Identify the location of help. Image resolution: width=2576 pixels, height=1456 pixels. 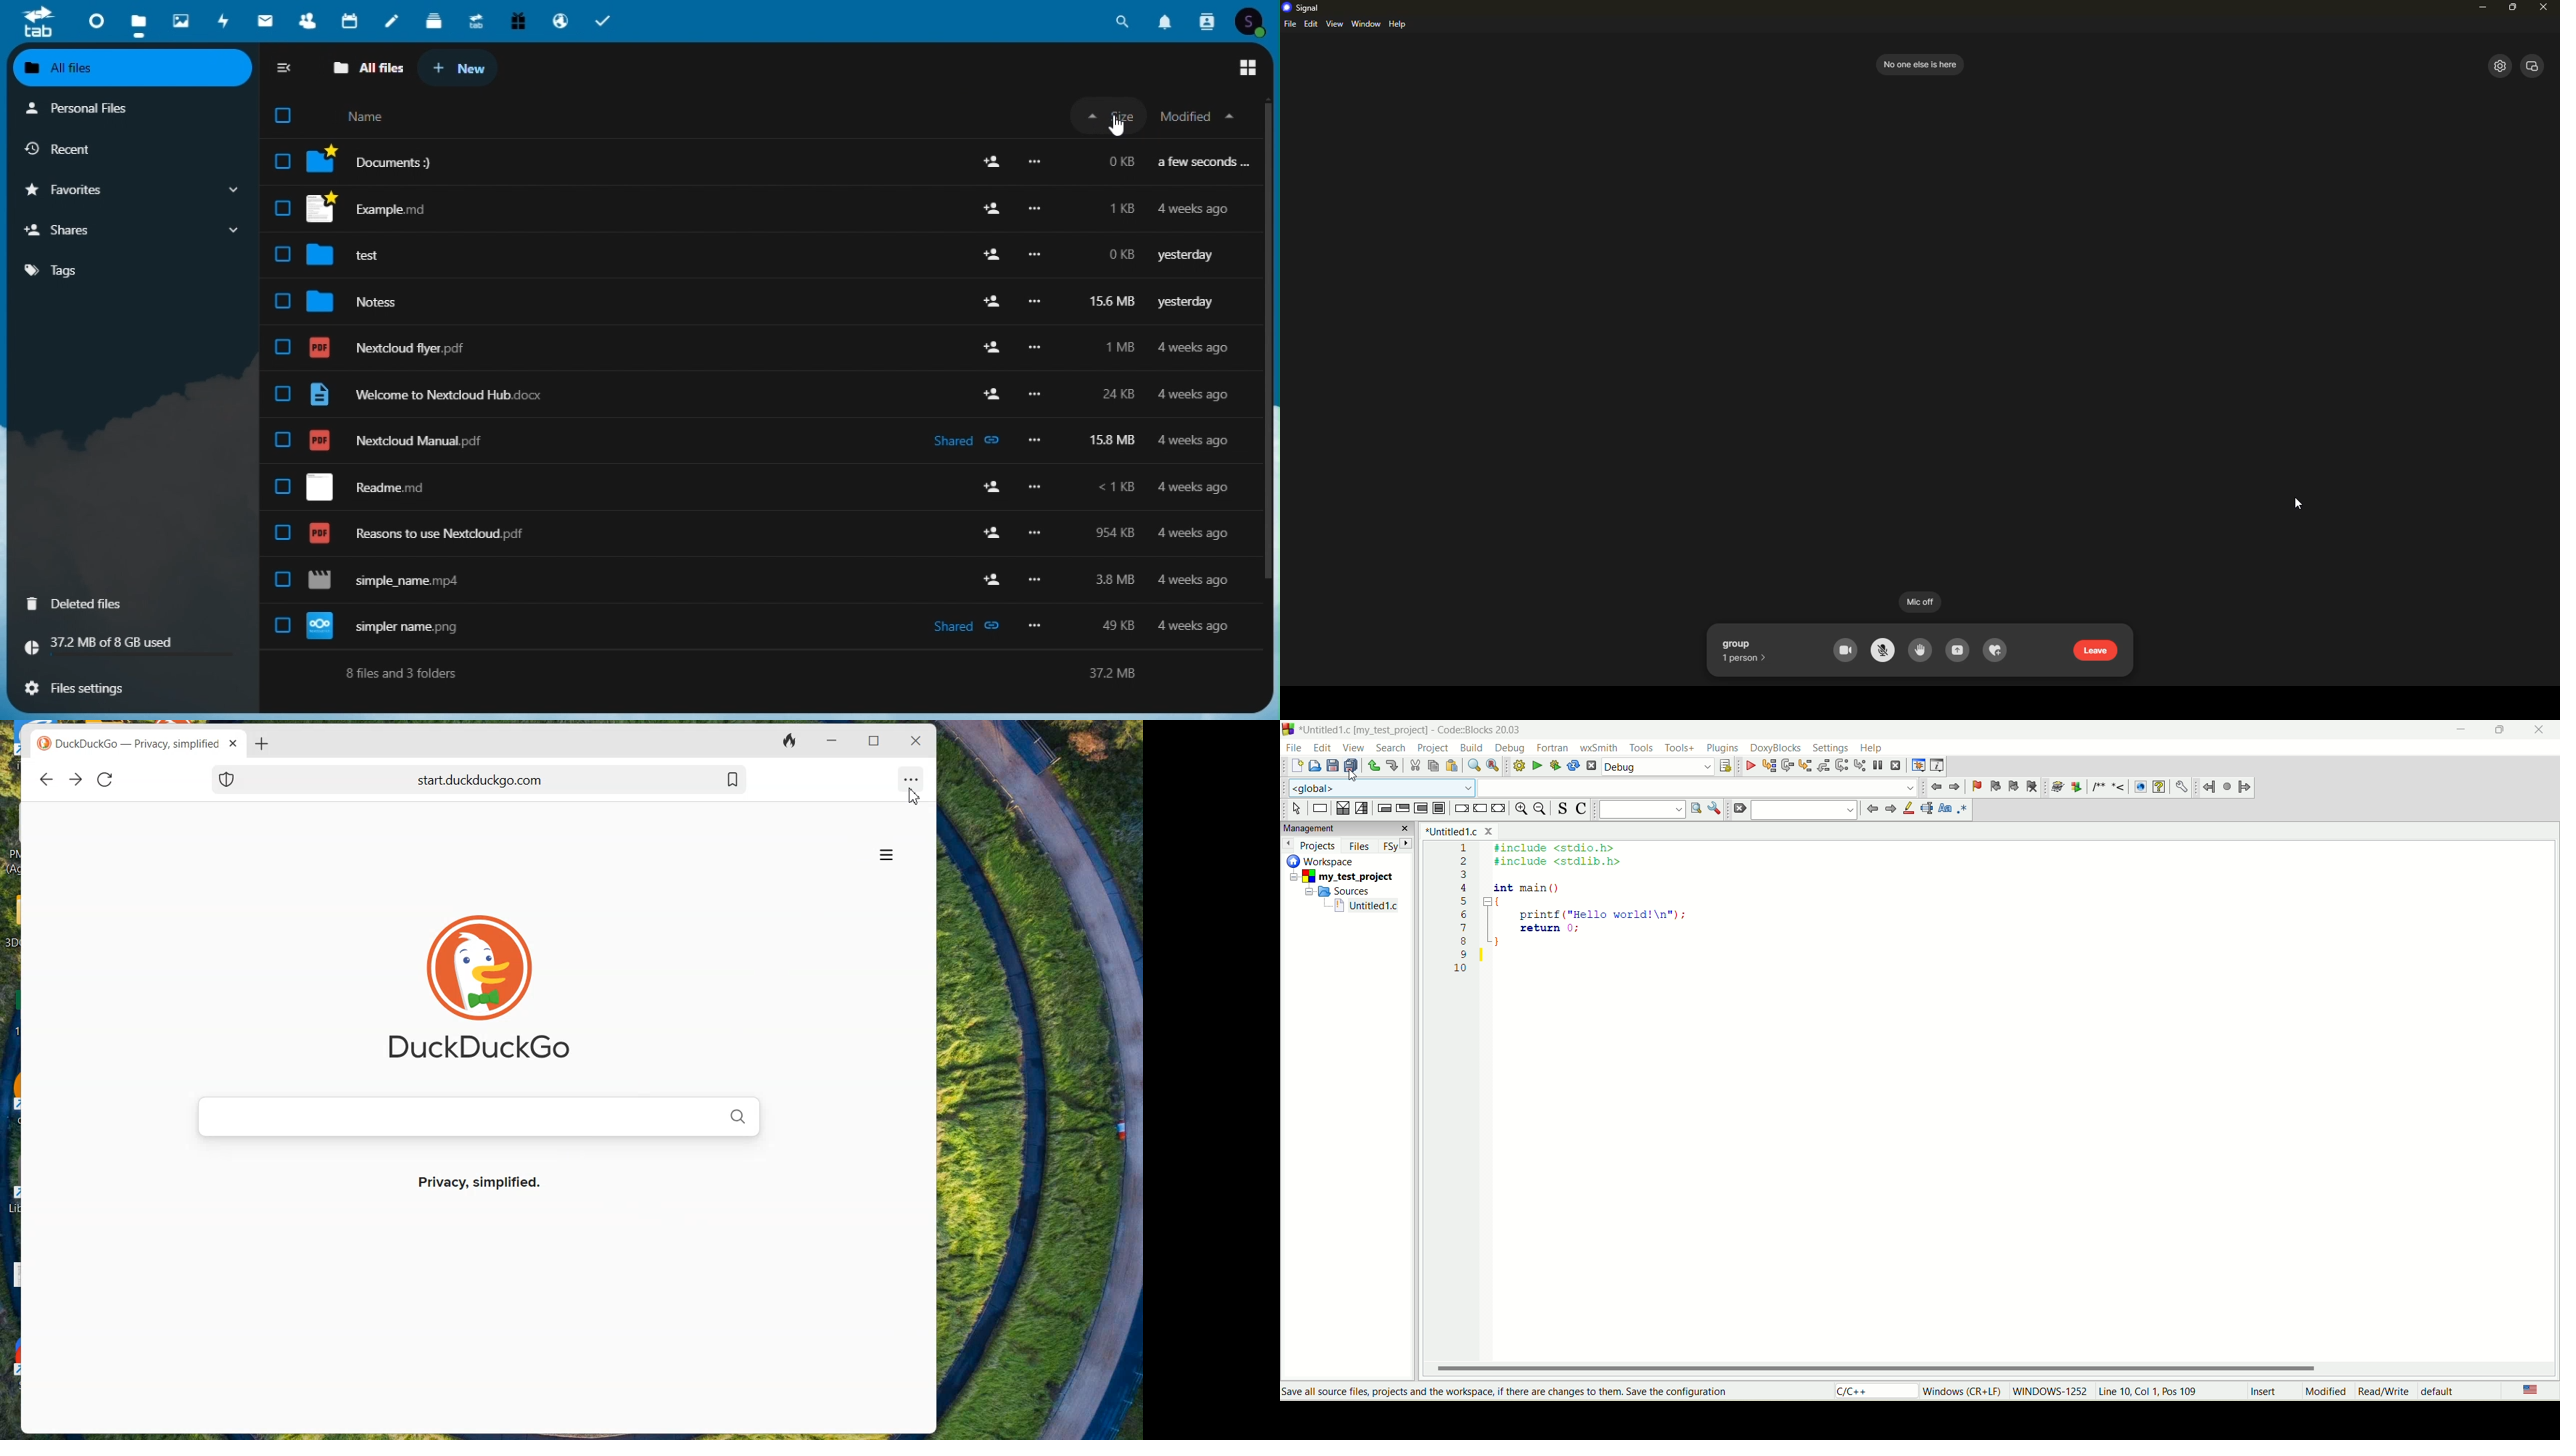
(1873, 747).